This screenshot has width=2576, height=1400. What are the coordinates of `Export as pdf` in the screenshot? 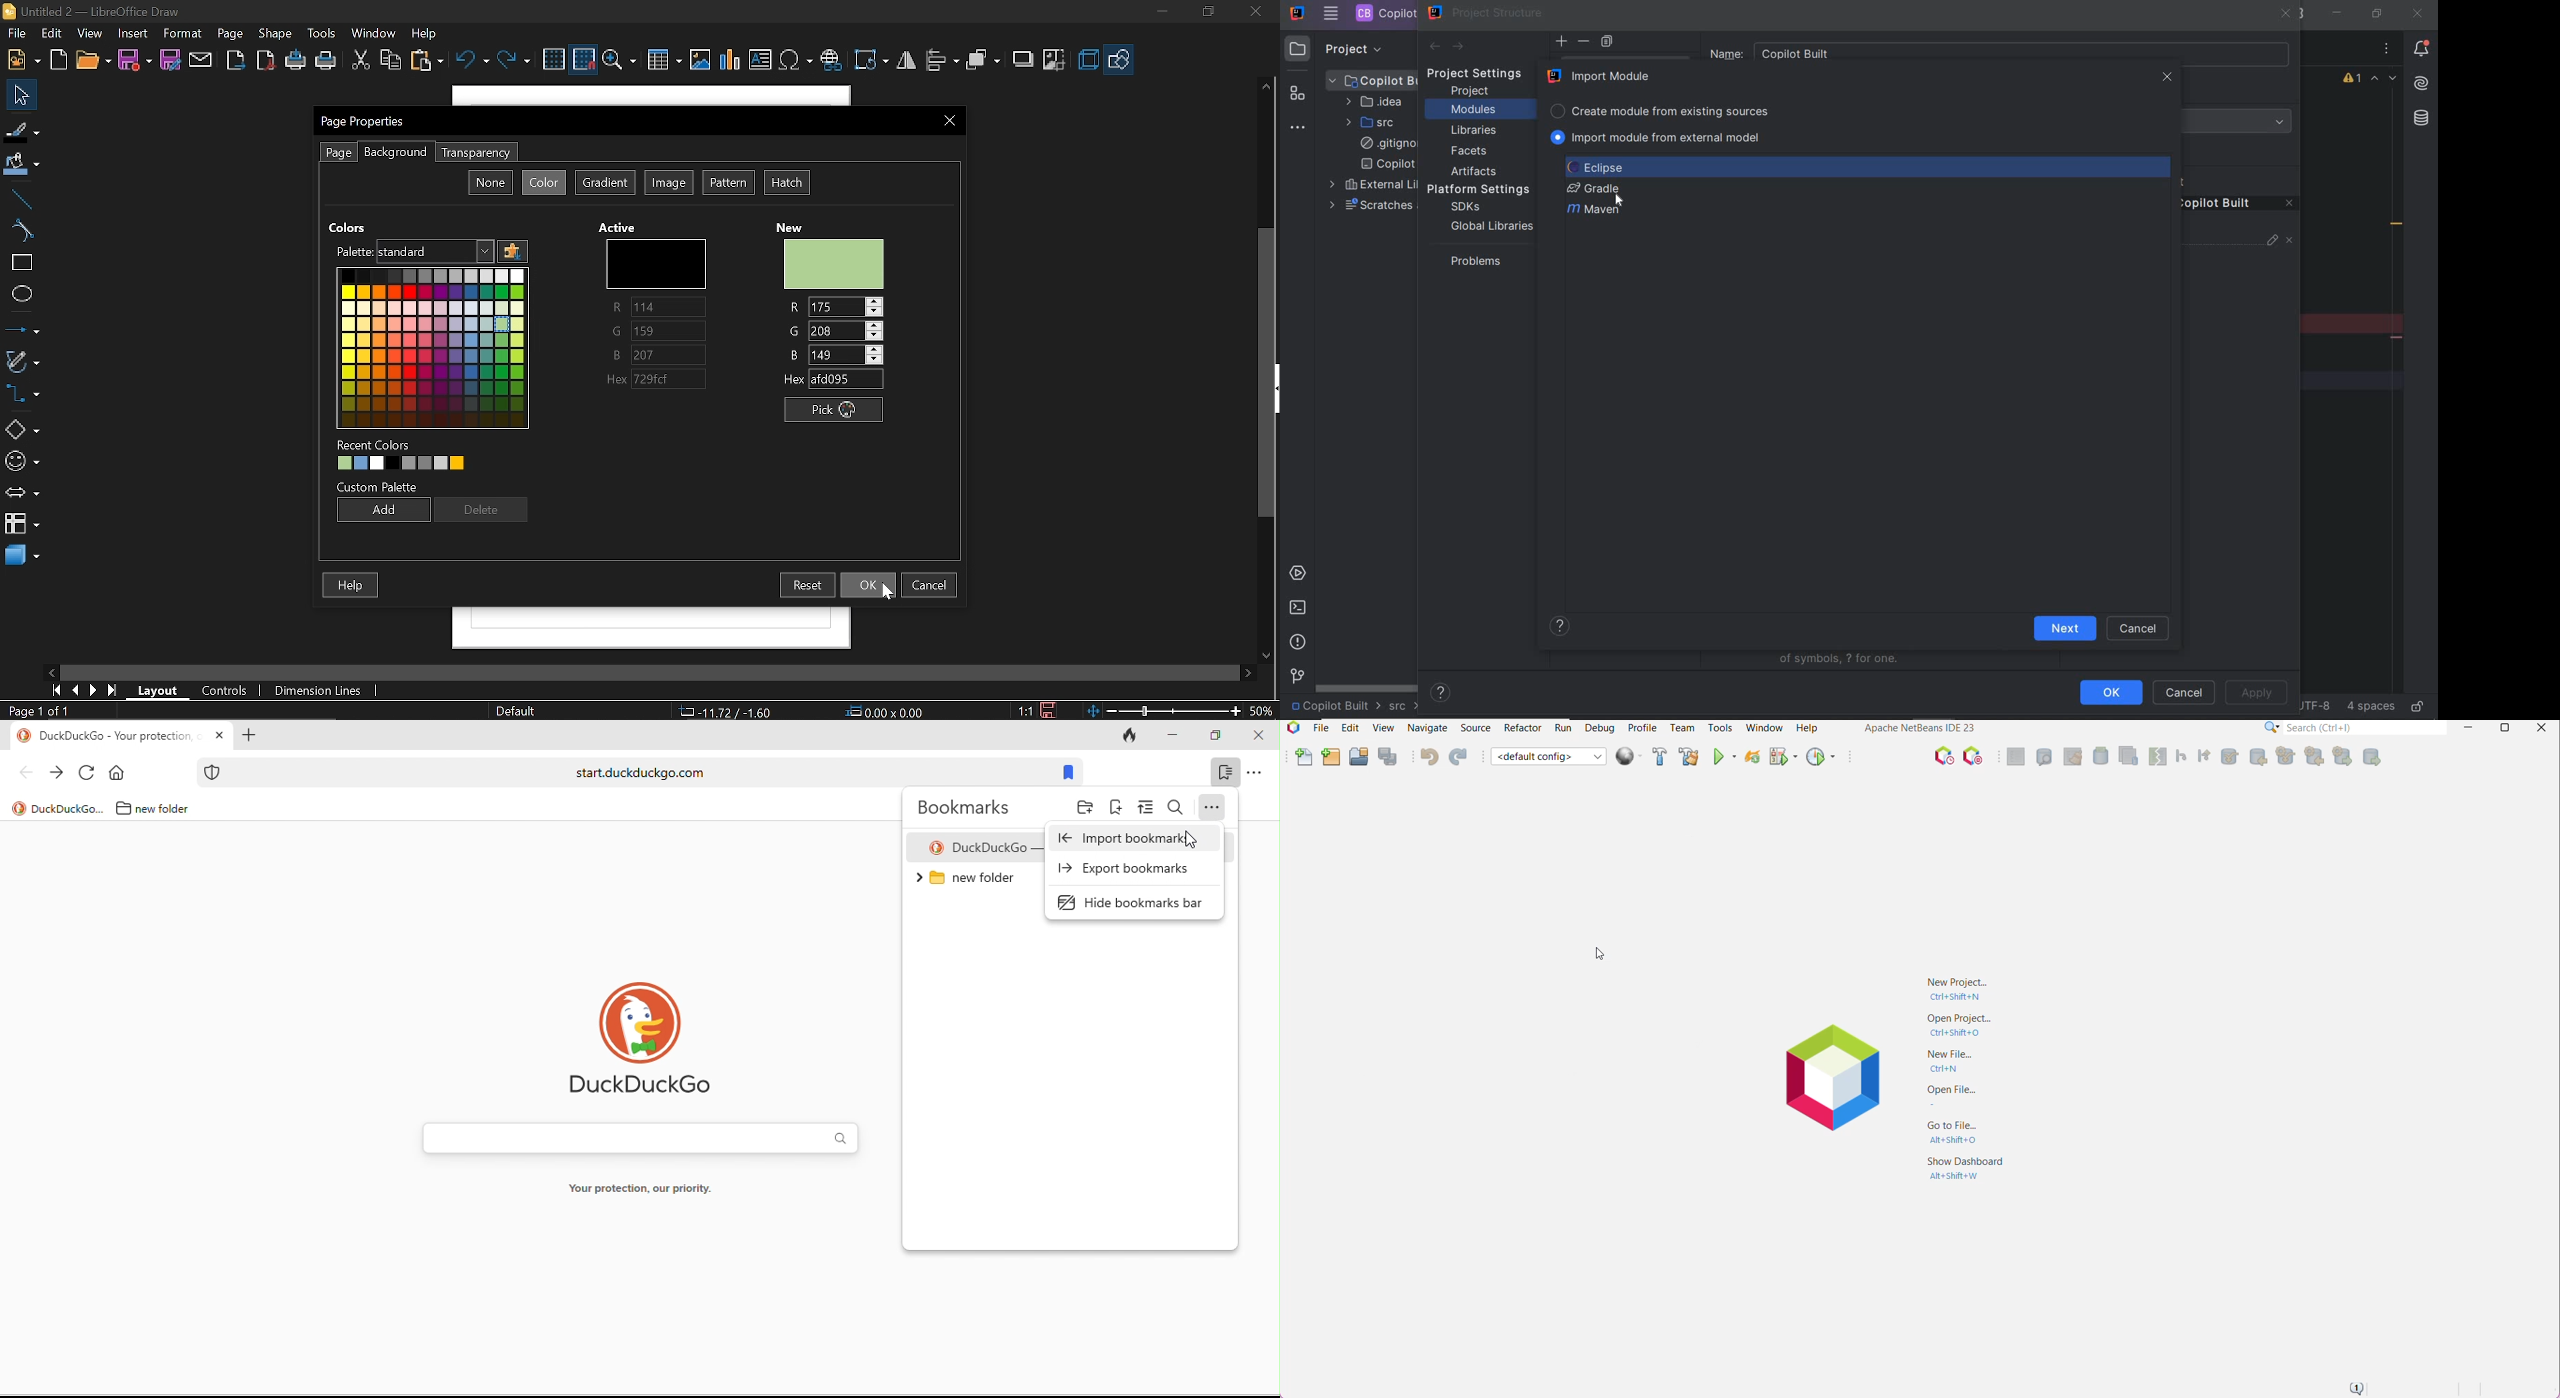 It's located at (265, 60).